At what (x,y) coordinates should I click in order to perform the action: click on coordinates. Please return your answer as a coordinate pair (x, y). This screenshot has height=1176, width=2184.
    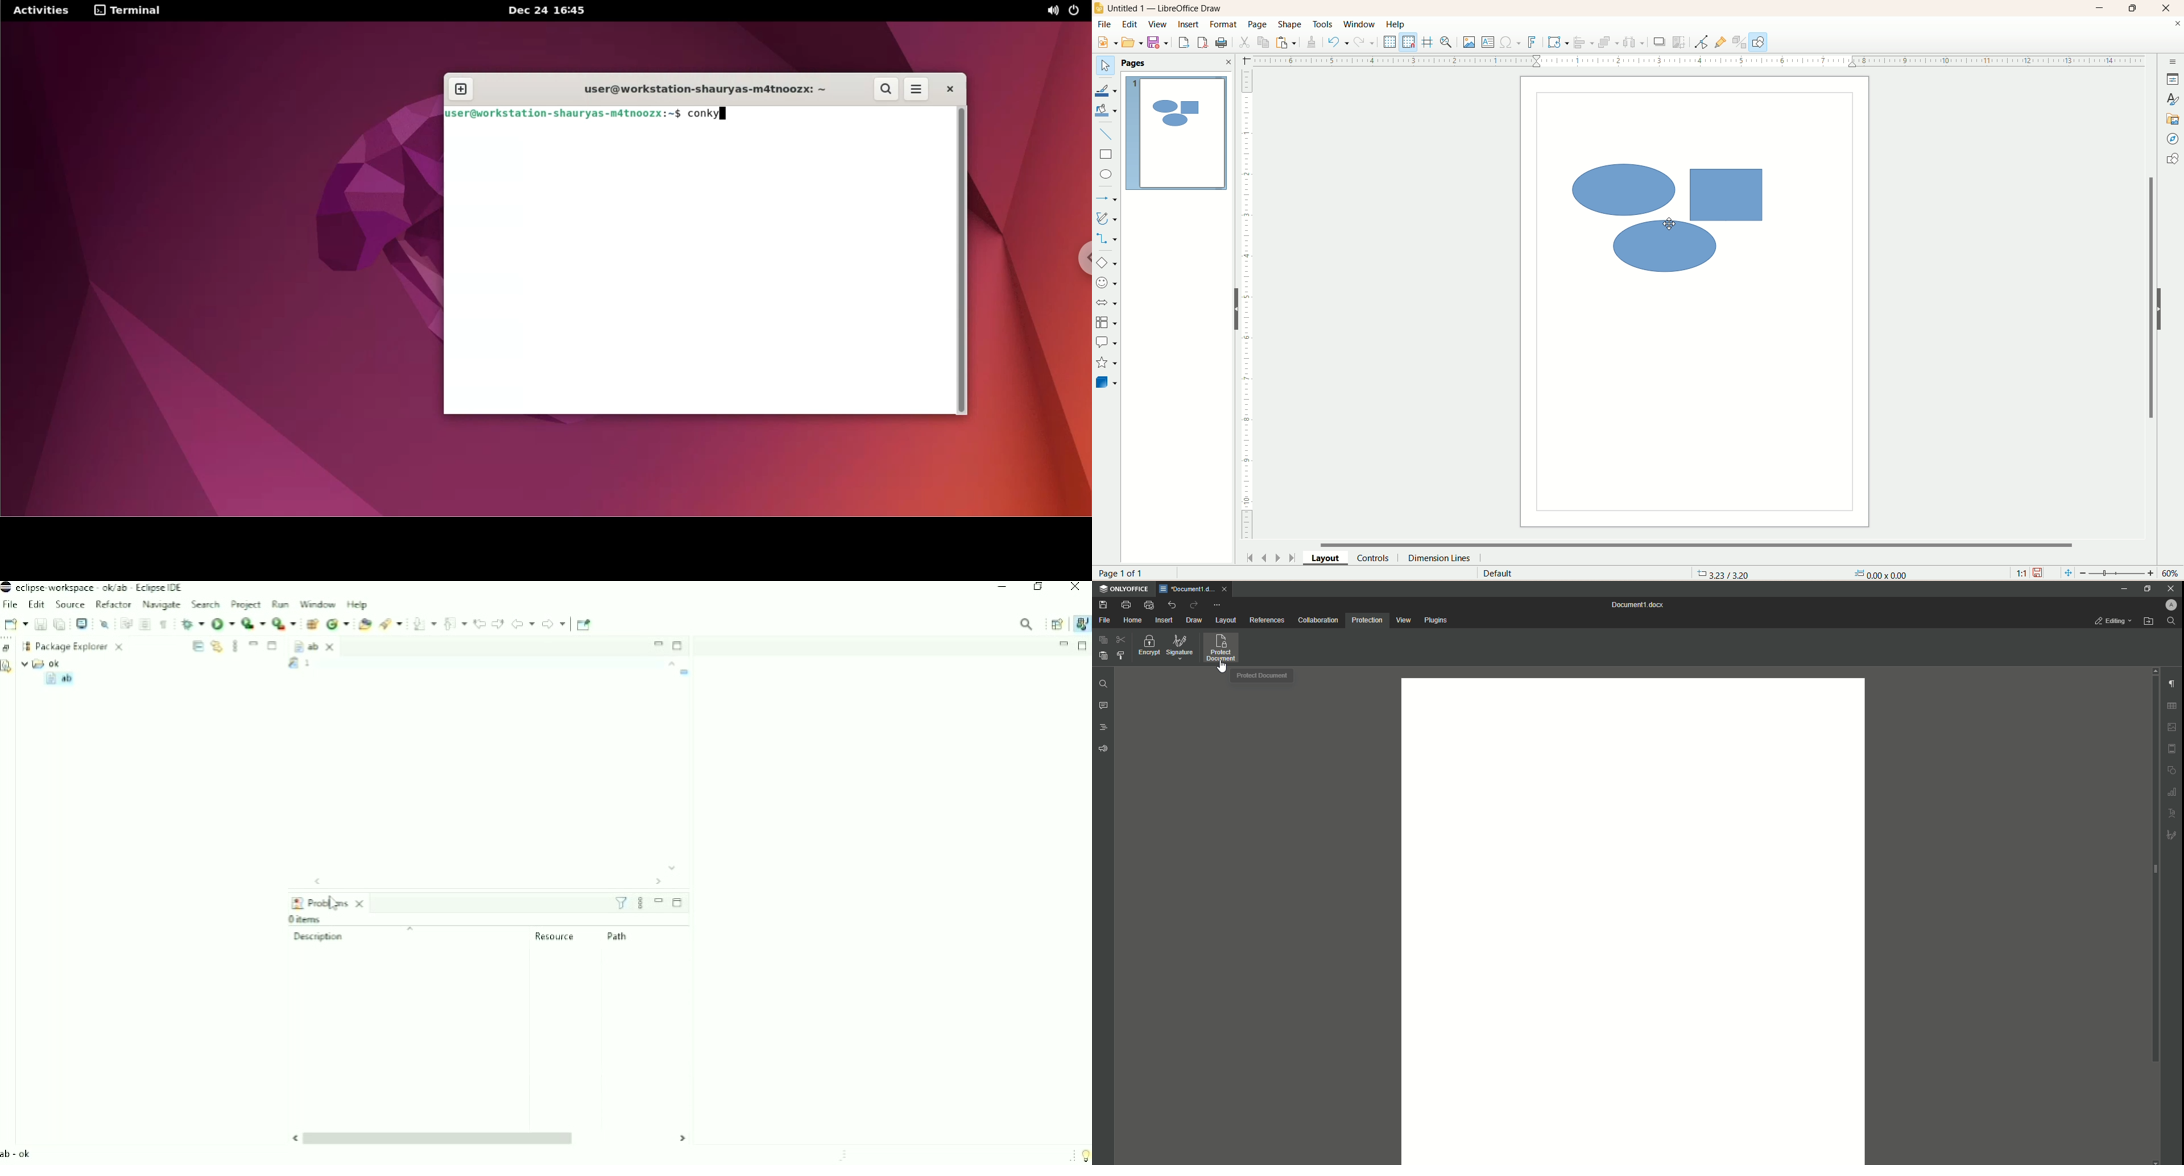
    Looking at the image, I should click on (1721, 575).